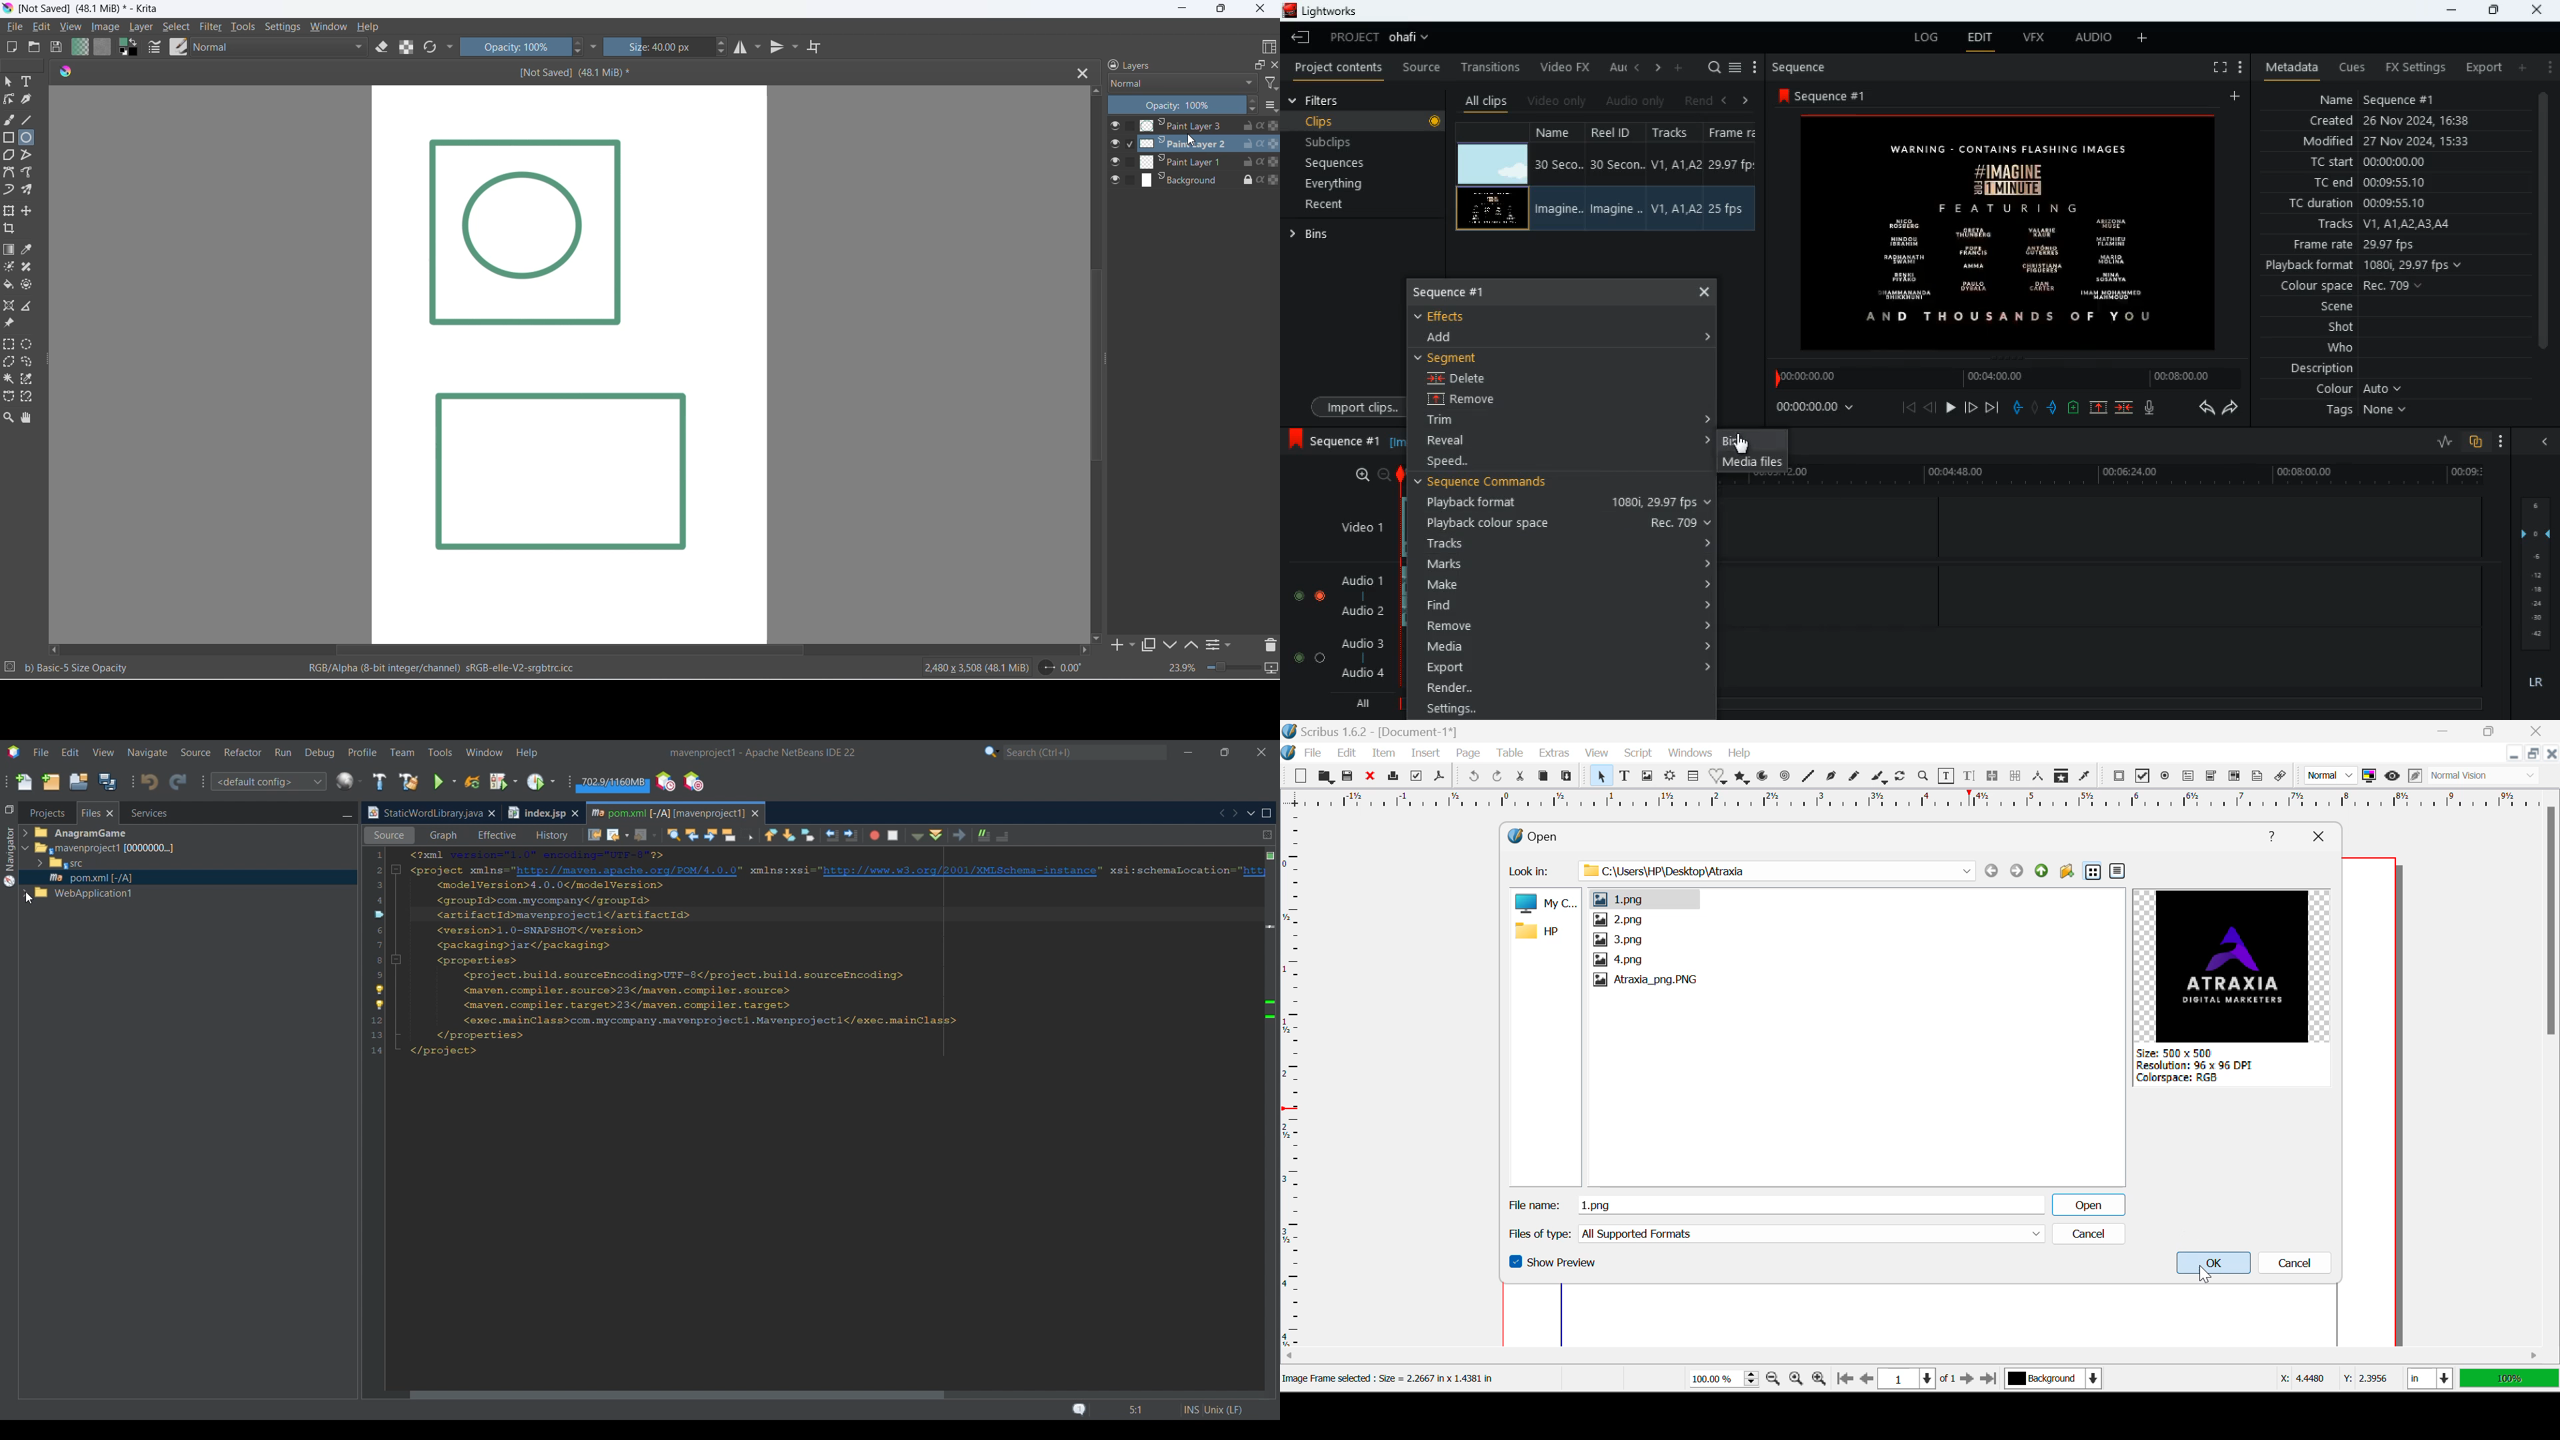 This screenshot has height=1456, width=2576. I want to click on unlock, so click(1245, 159).